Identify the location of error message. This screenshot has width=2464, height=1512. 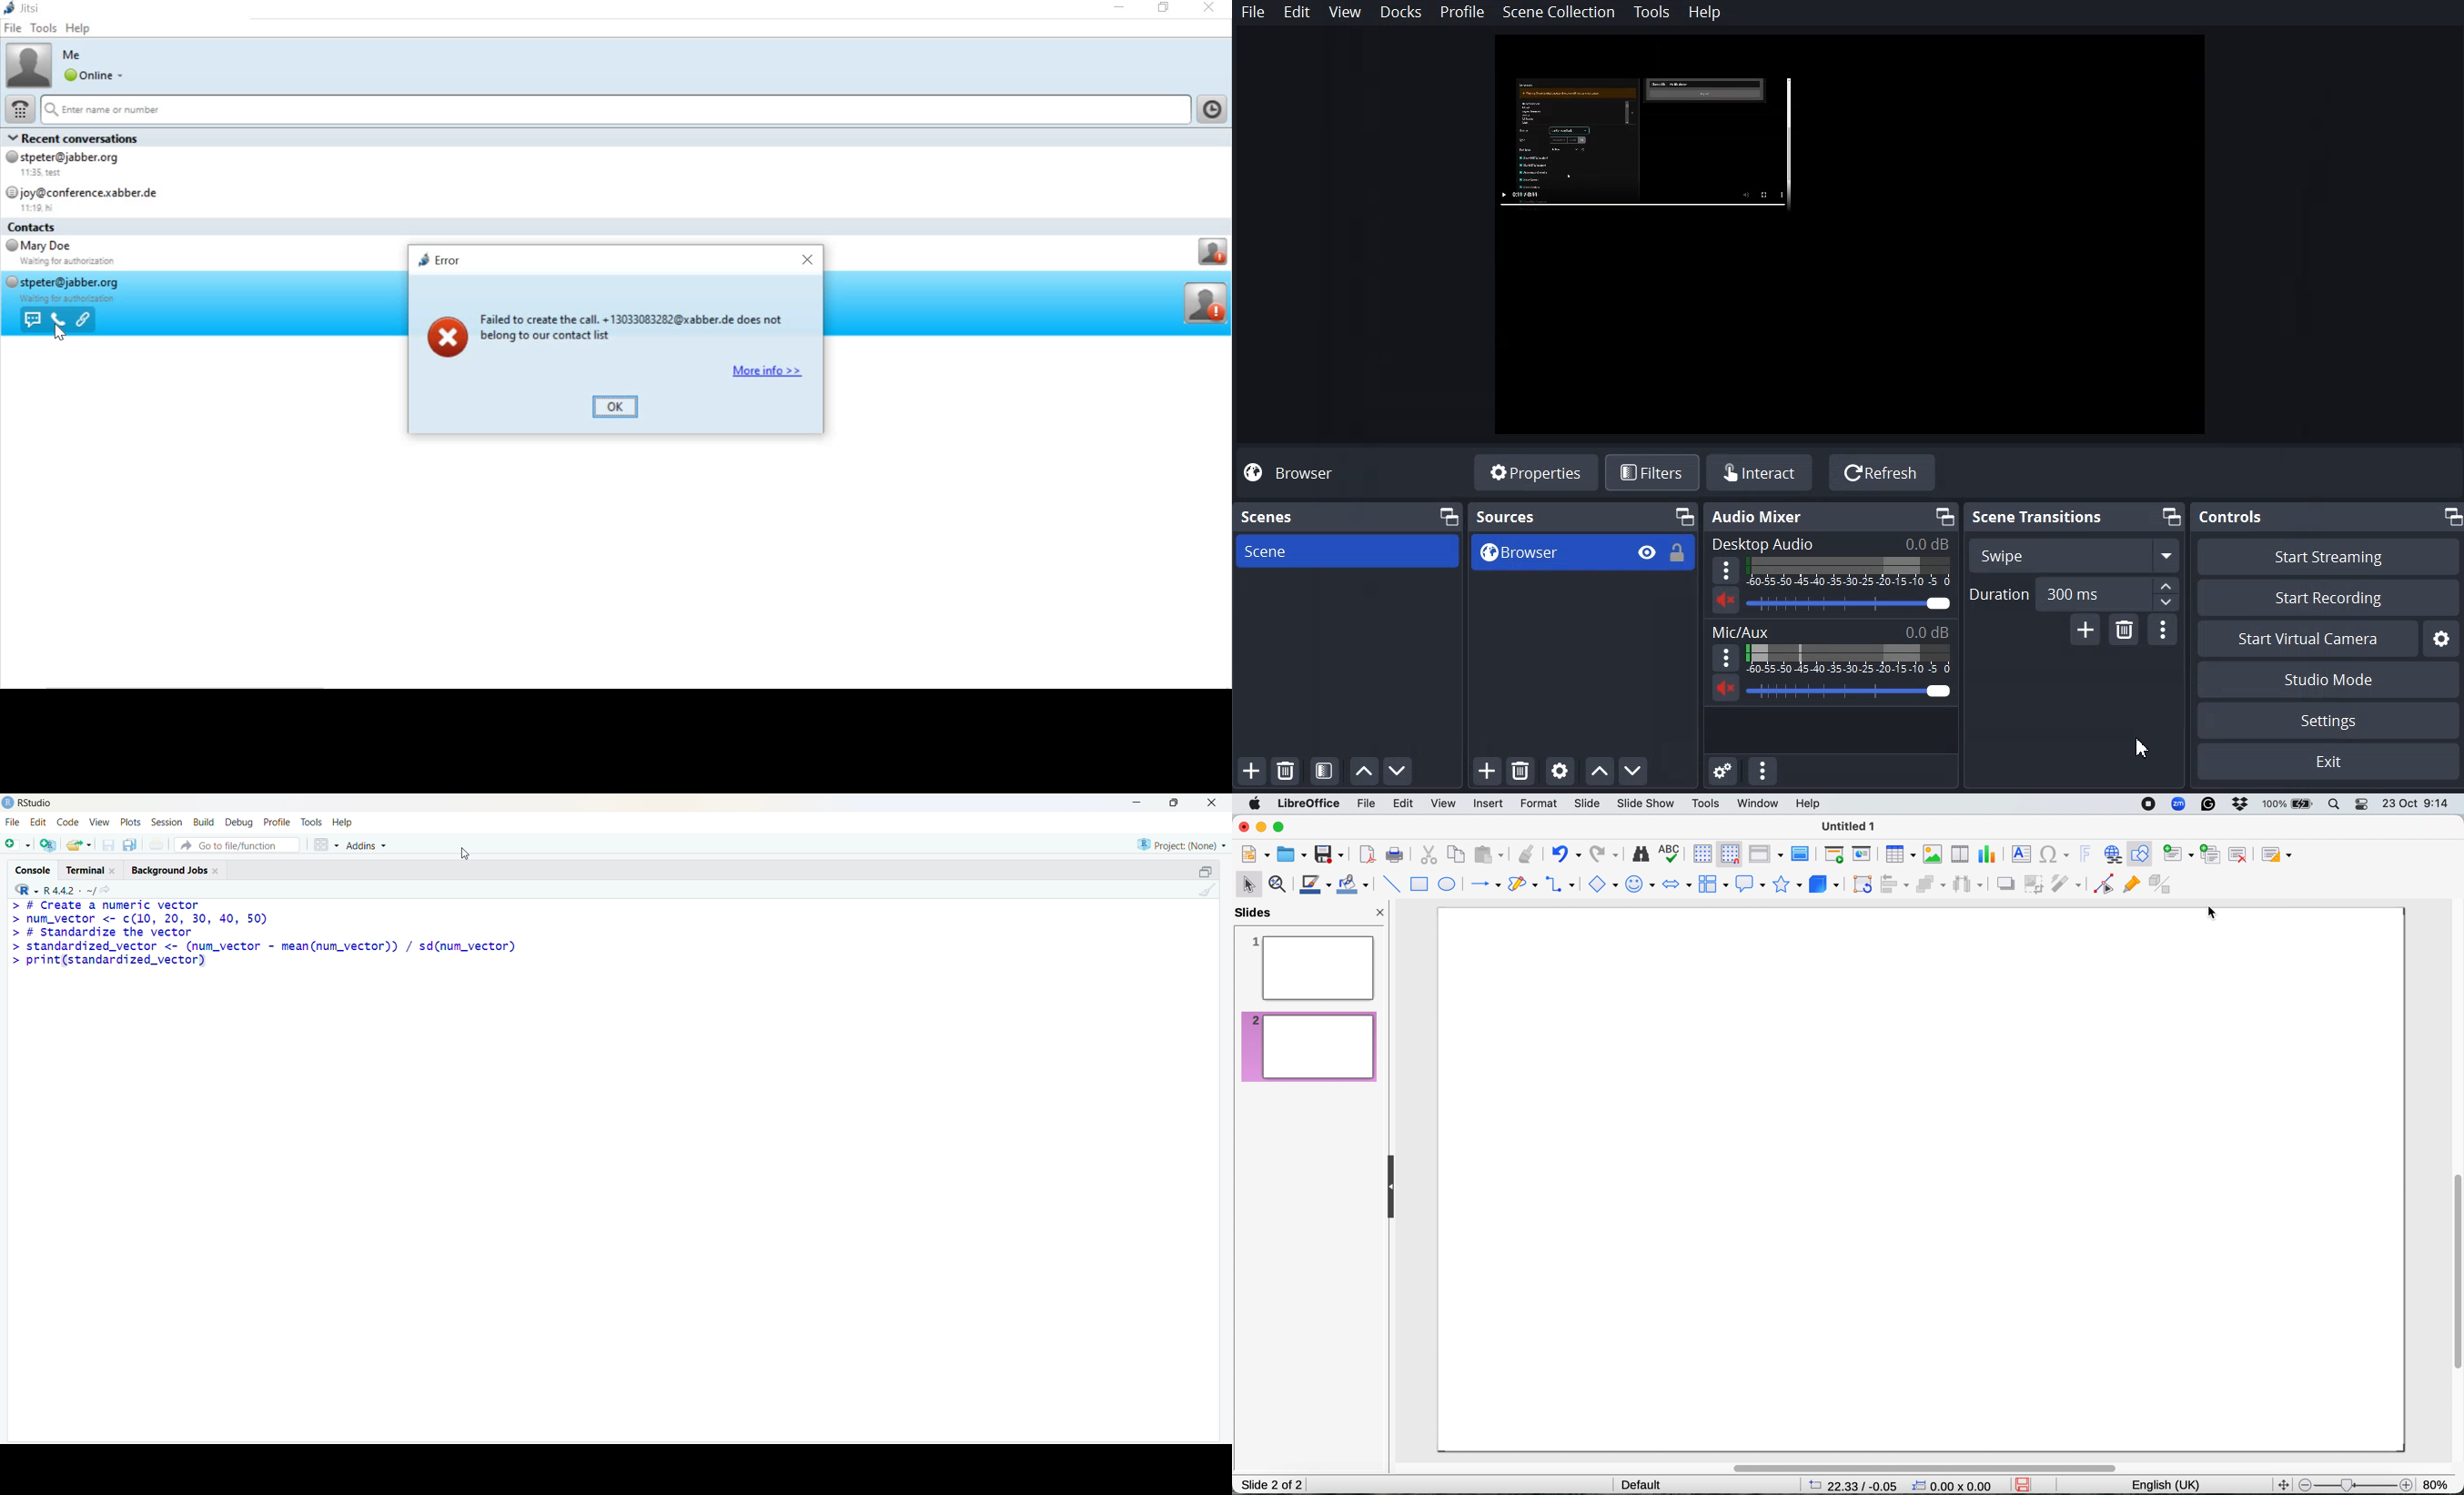
(613, 329).